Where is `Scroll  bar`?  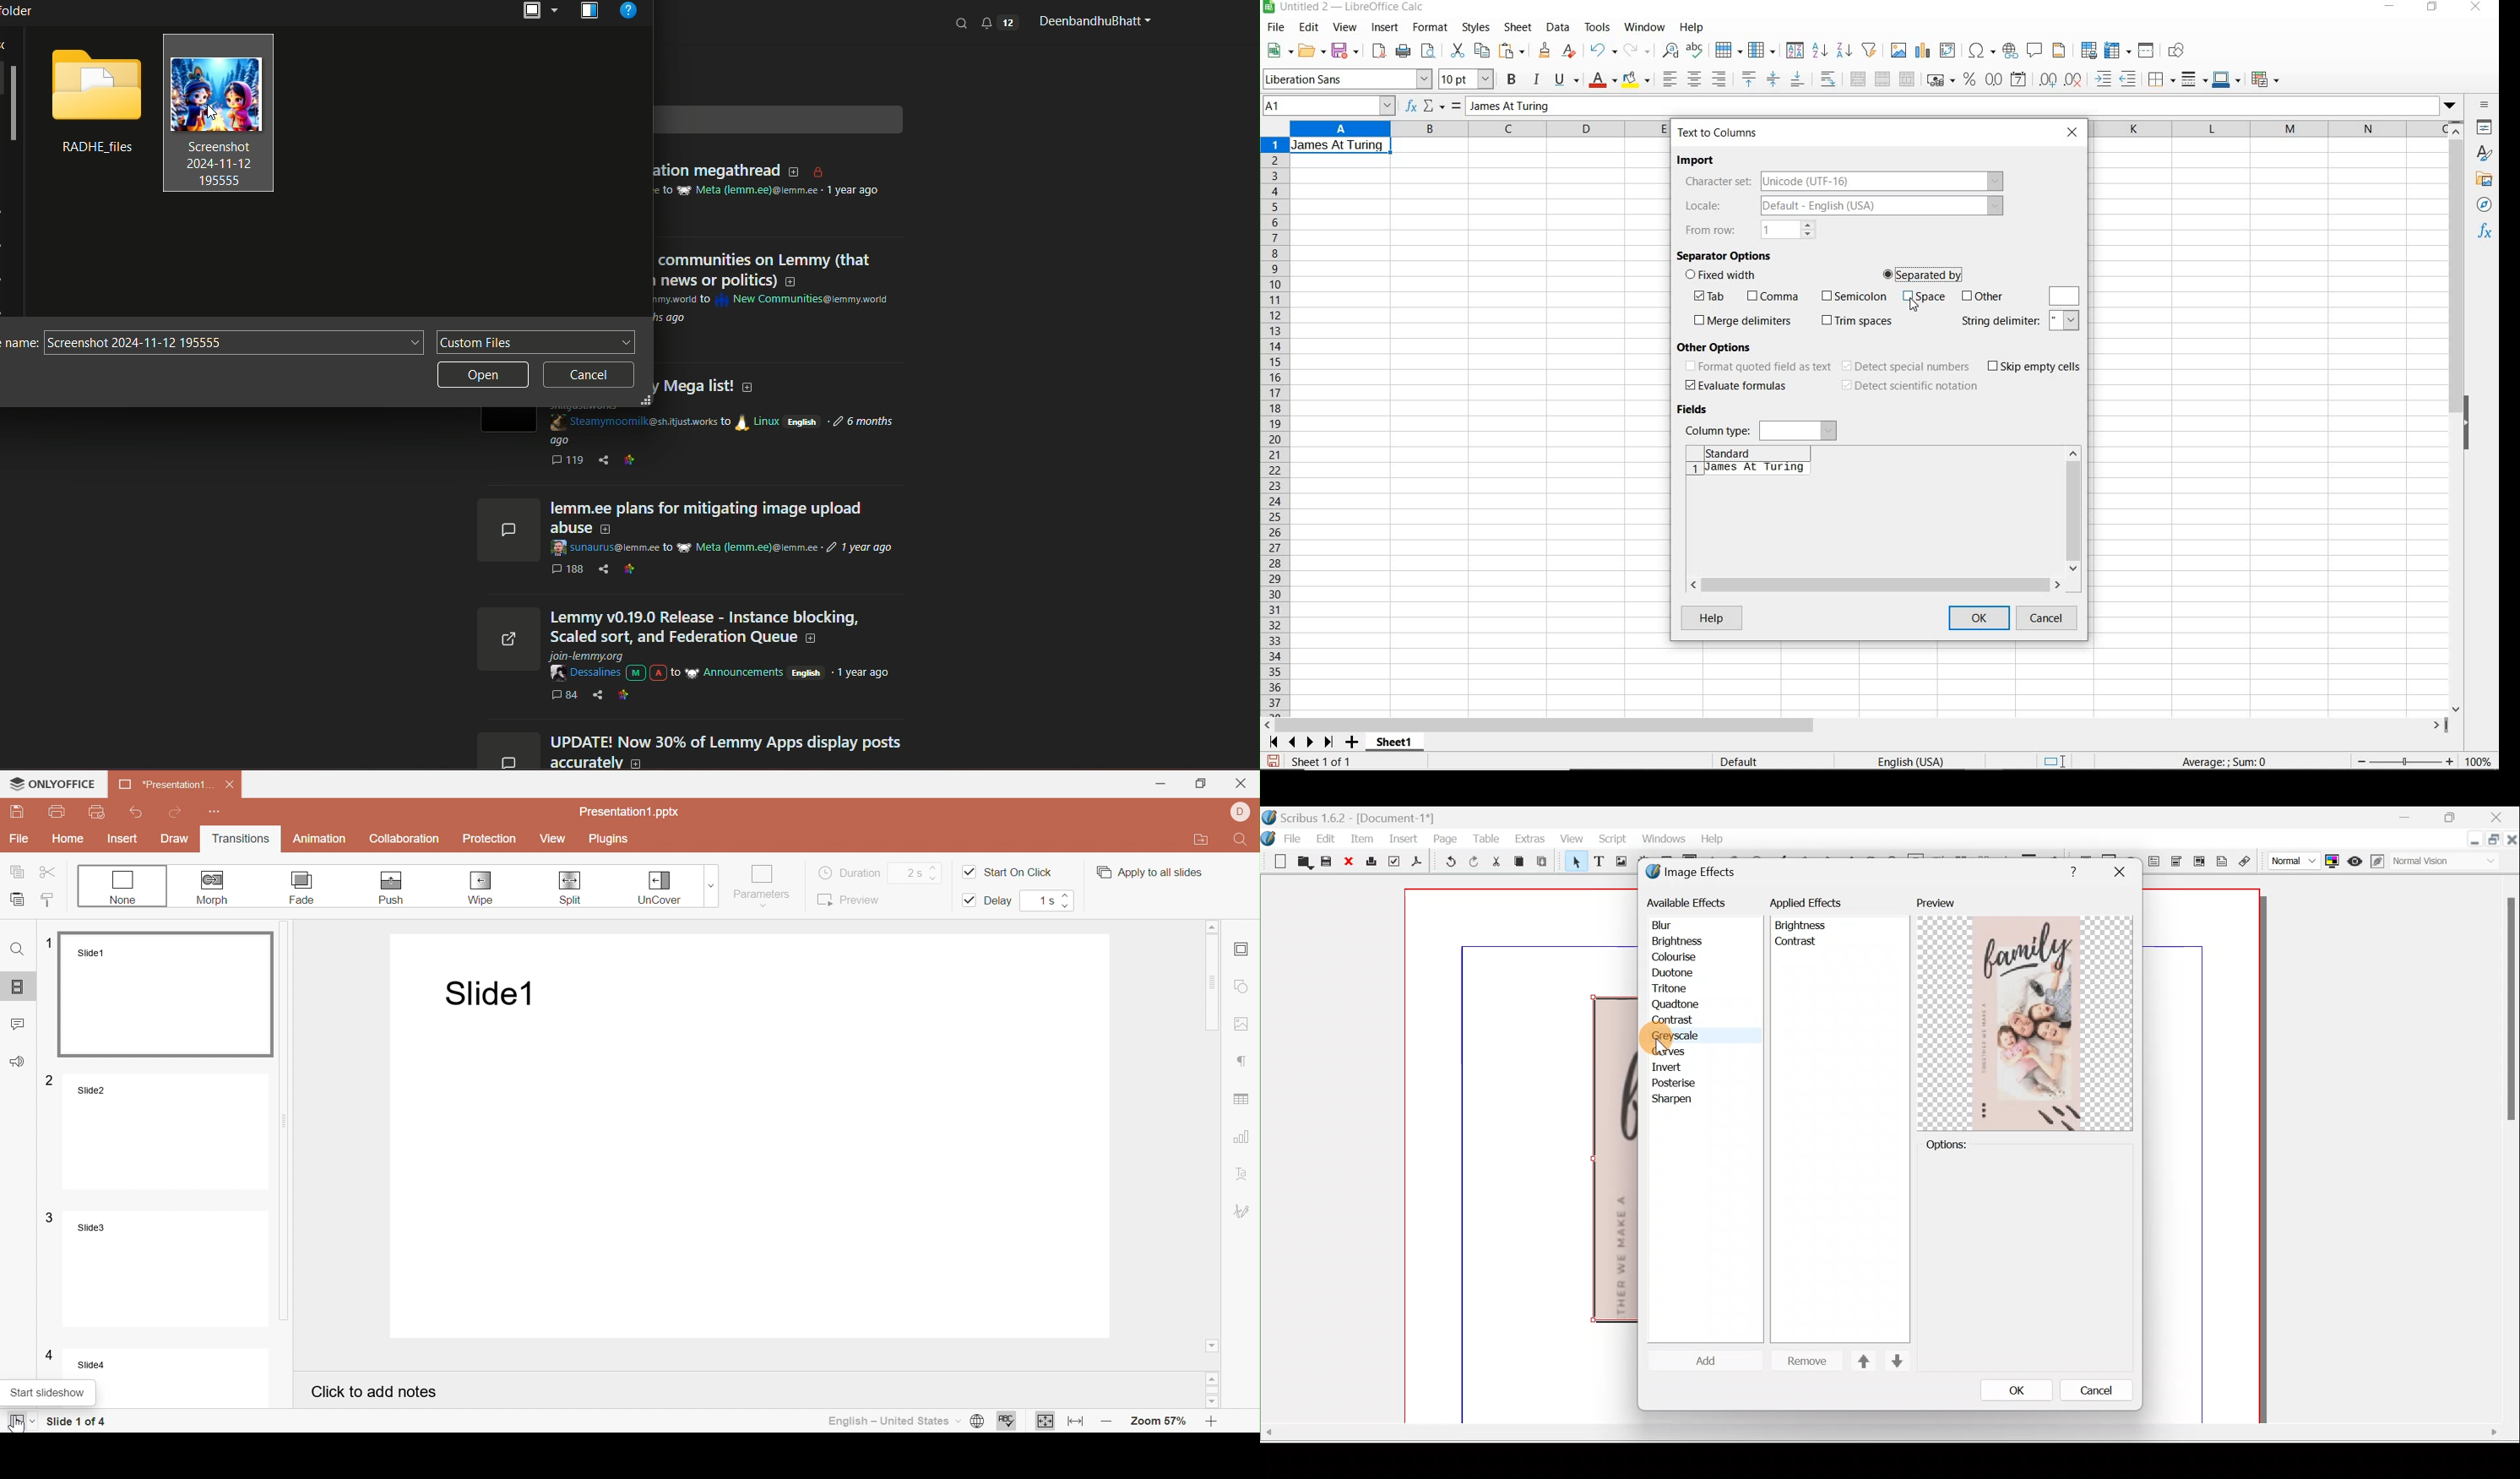 Scroll  bar is located at coordinates (1889, 1443).